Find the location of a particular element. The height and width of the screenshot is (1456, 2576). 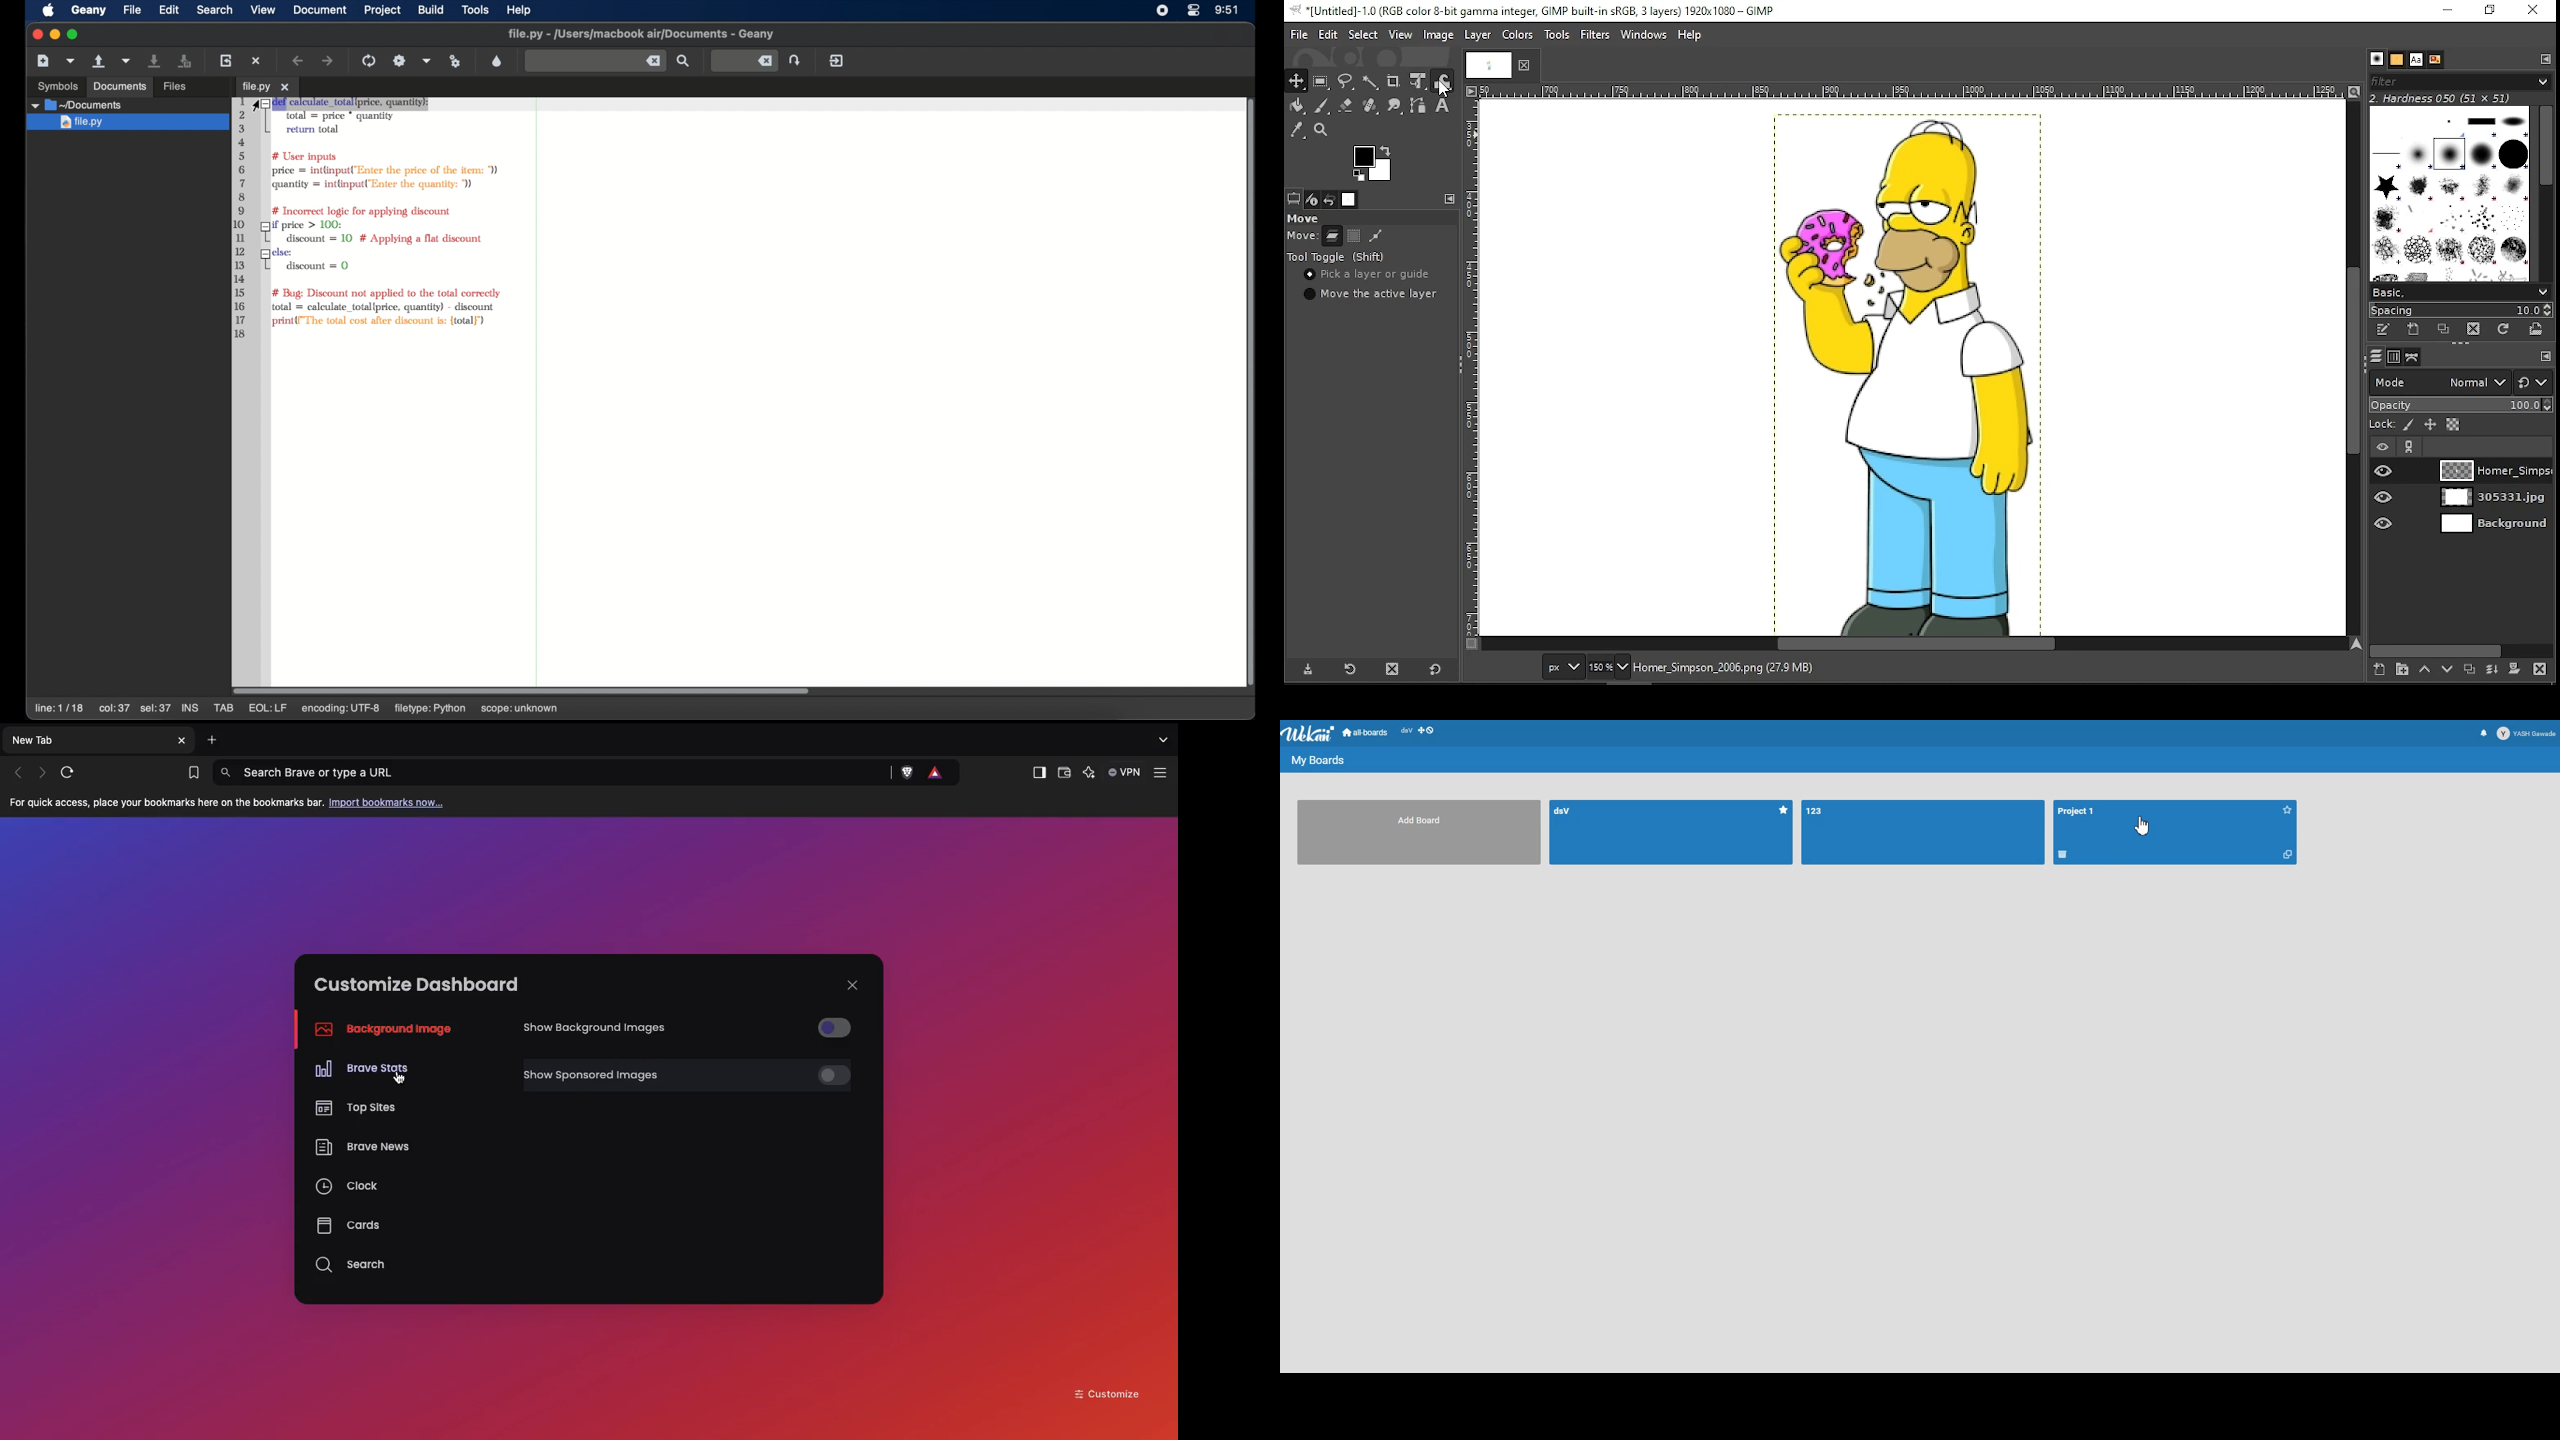

link is located at coordinates (2409, 447).